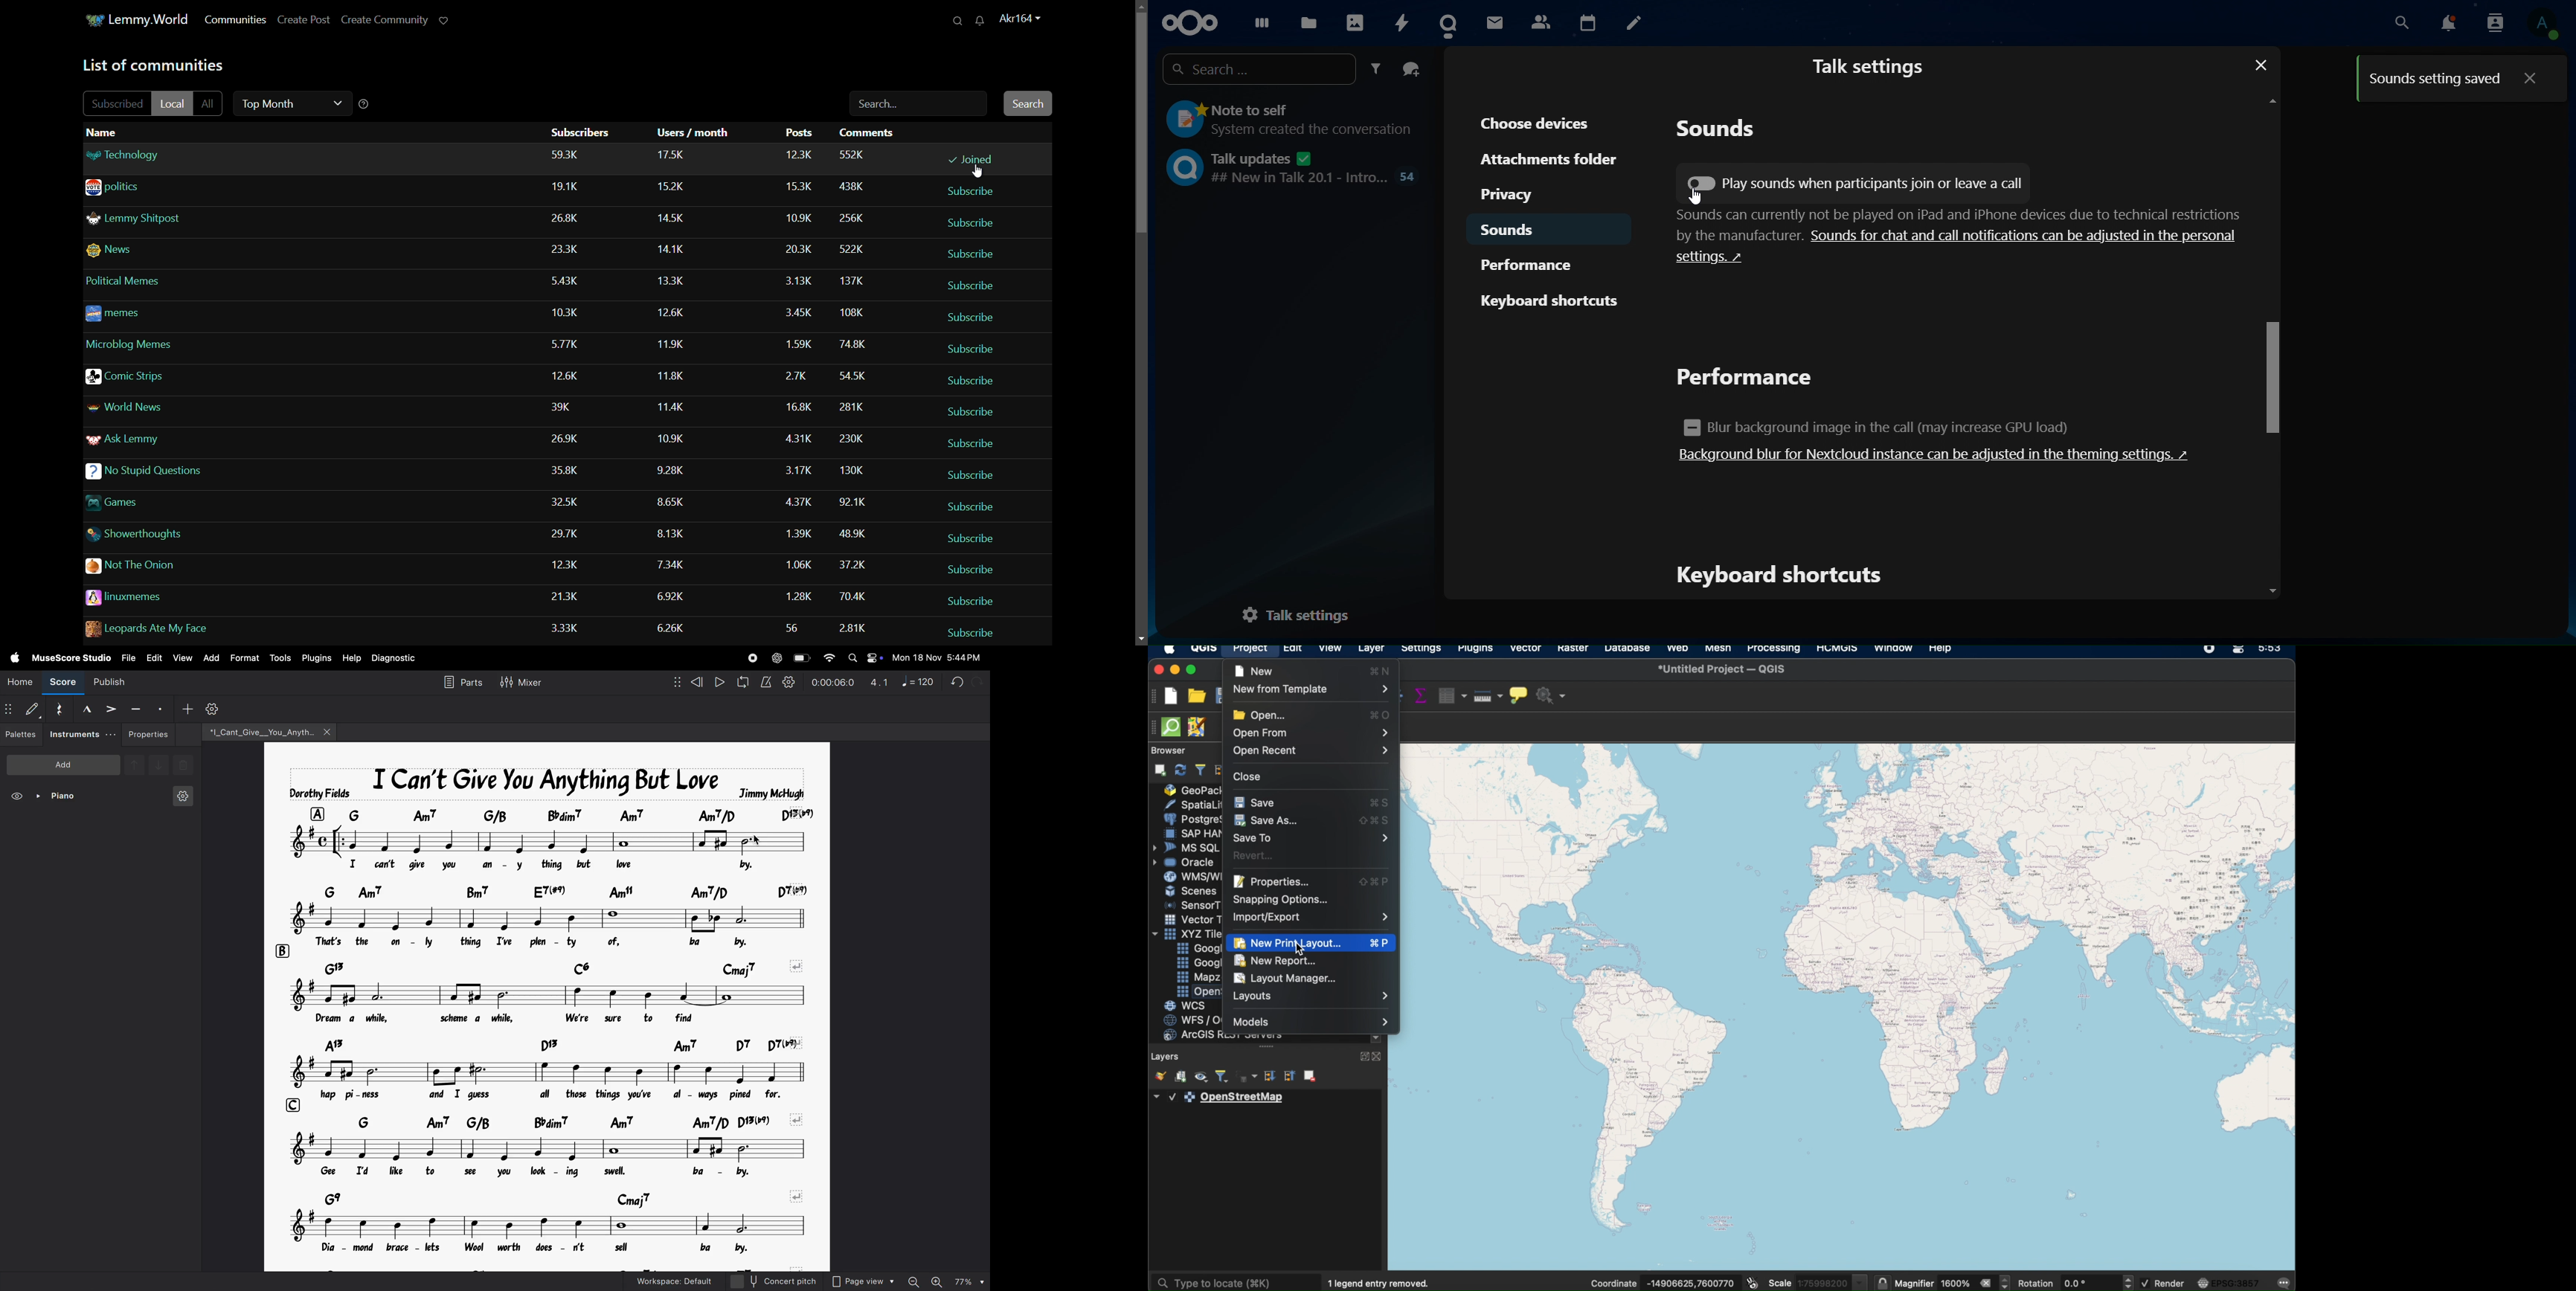 Image resolution: width=2576 pixels, height=1316 pixels. I want to click on activity, so click(1403, 22).